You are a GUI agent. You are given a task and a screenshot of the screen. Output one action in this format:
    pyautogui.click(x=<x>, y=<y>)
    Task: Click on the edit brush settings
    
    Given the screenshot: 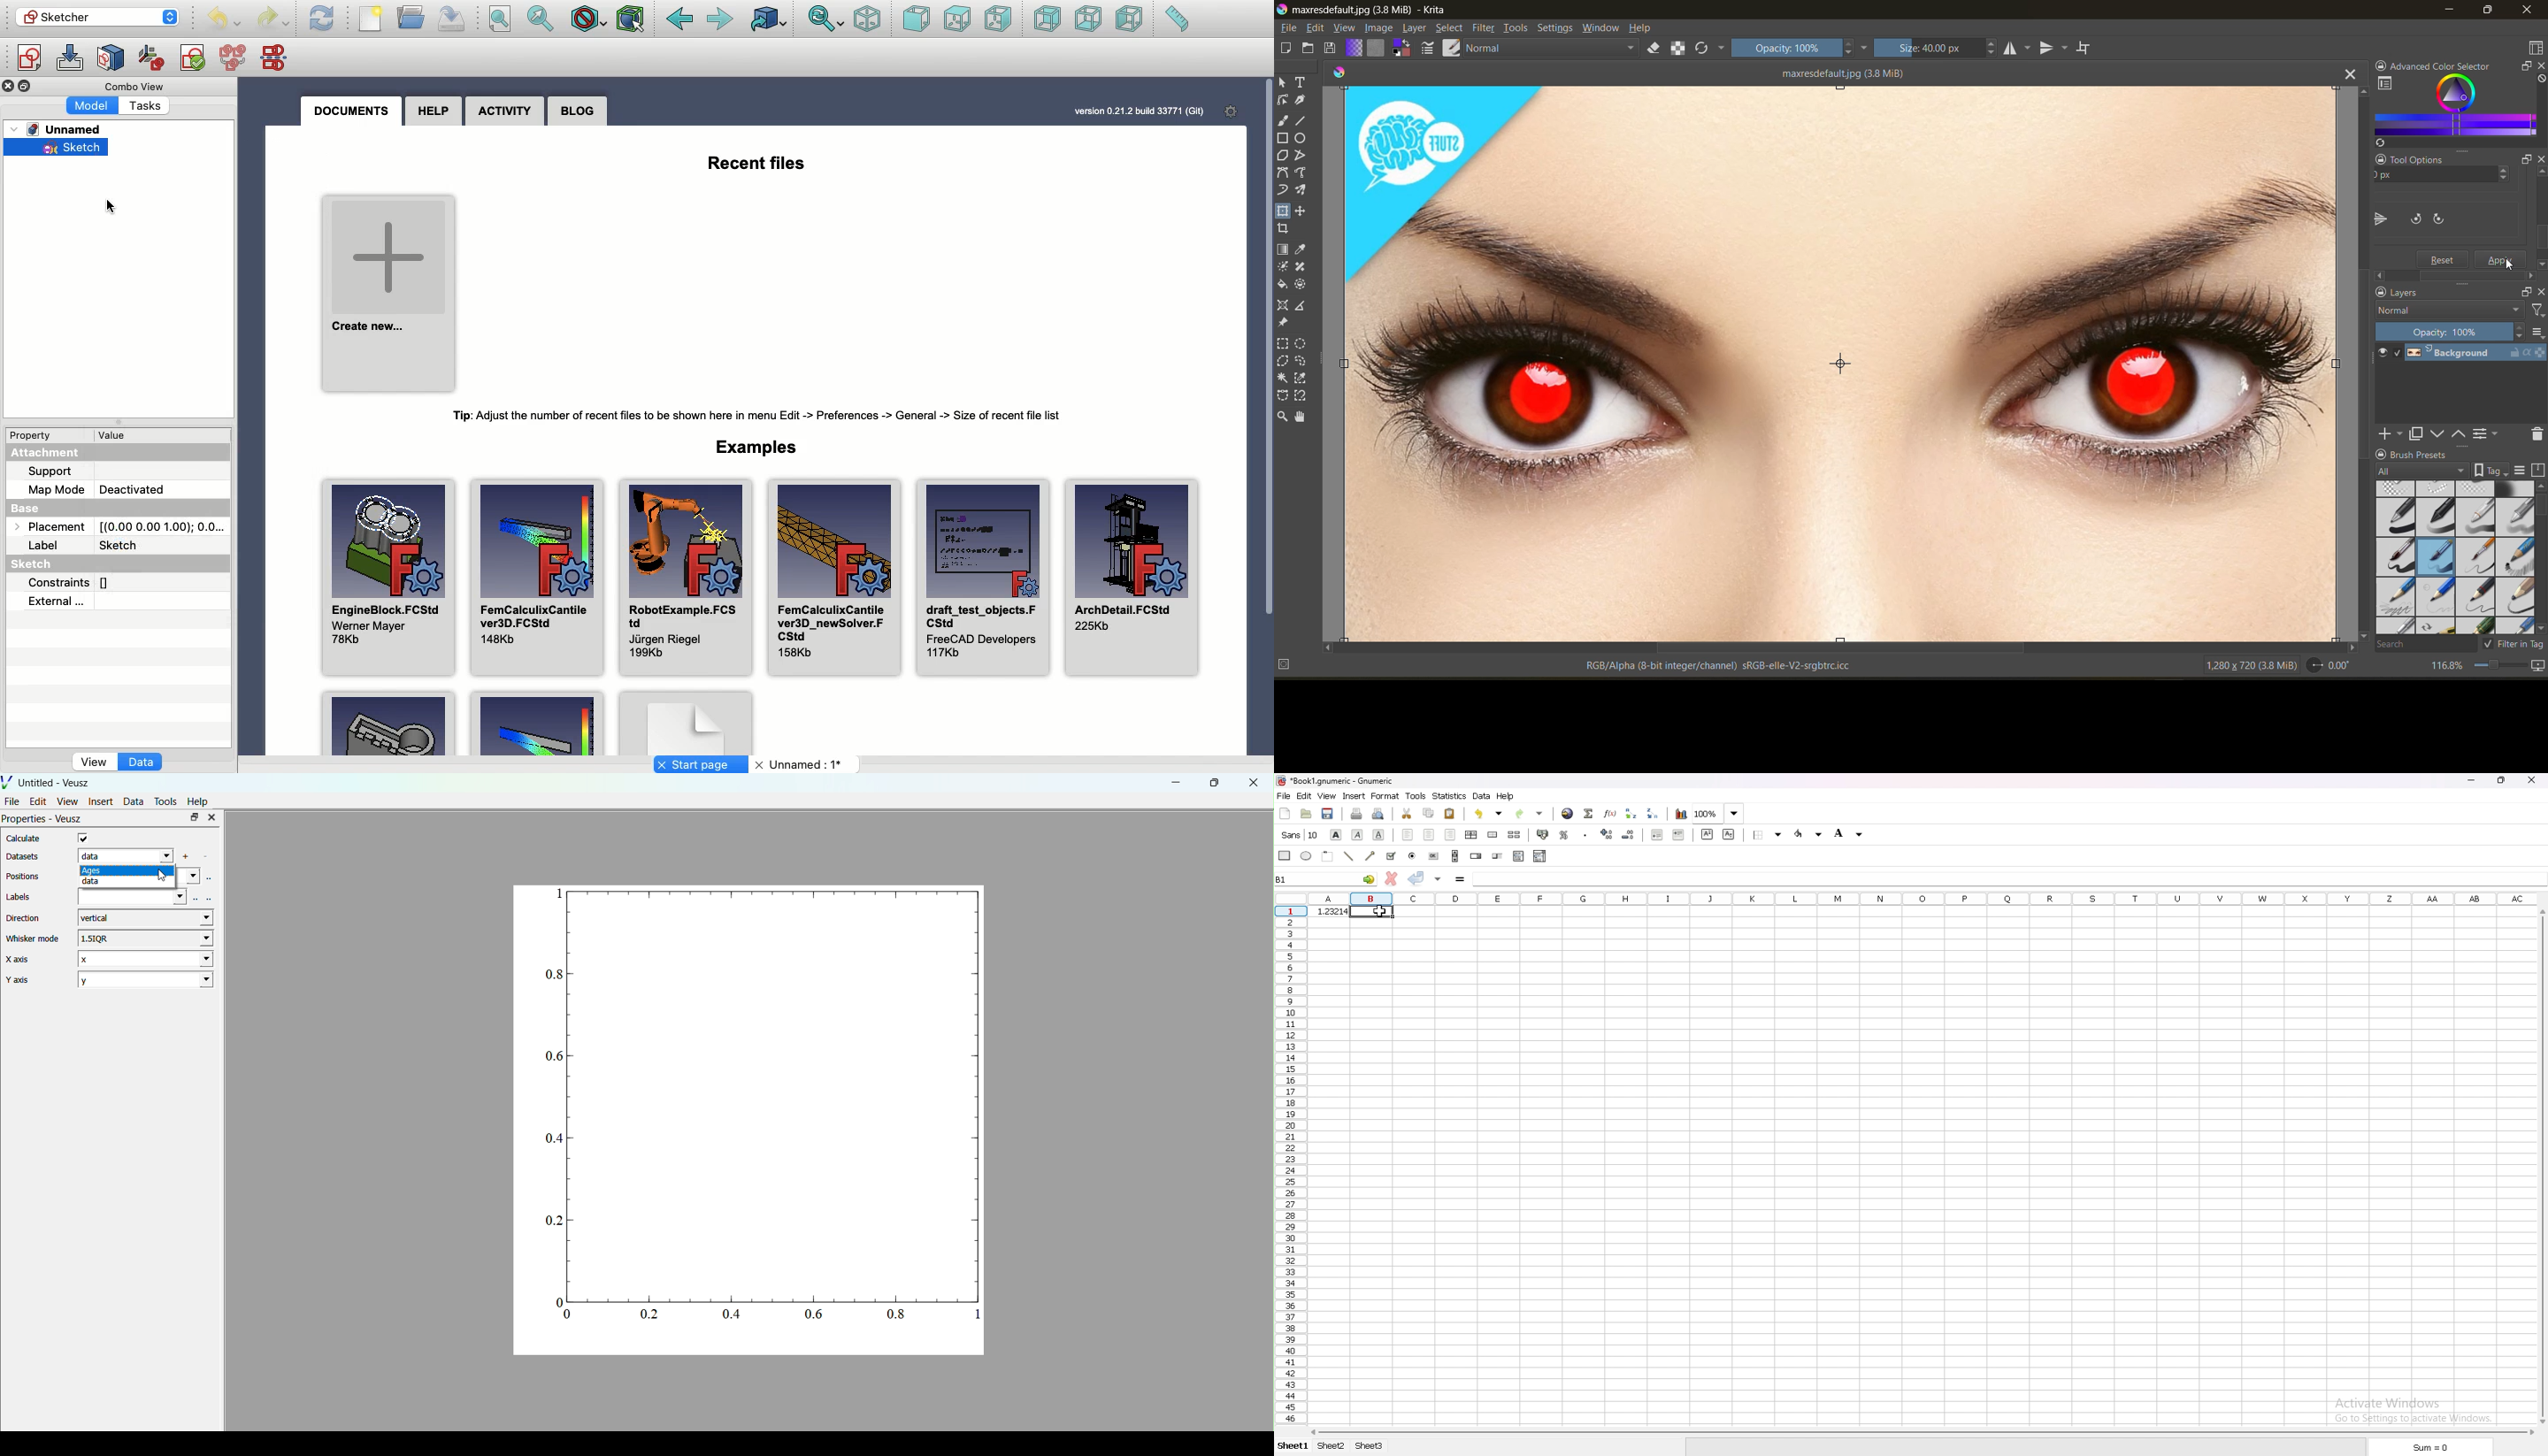 What is the action you would take?
    pyautogui.click(x=1429, y=48)
    